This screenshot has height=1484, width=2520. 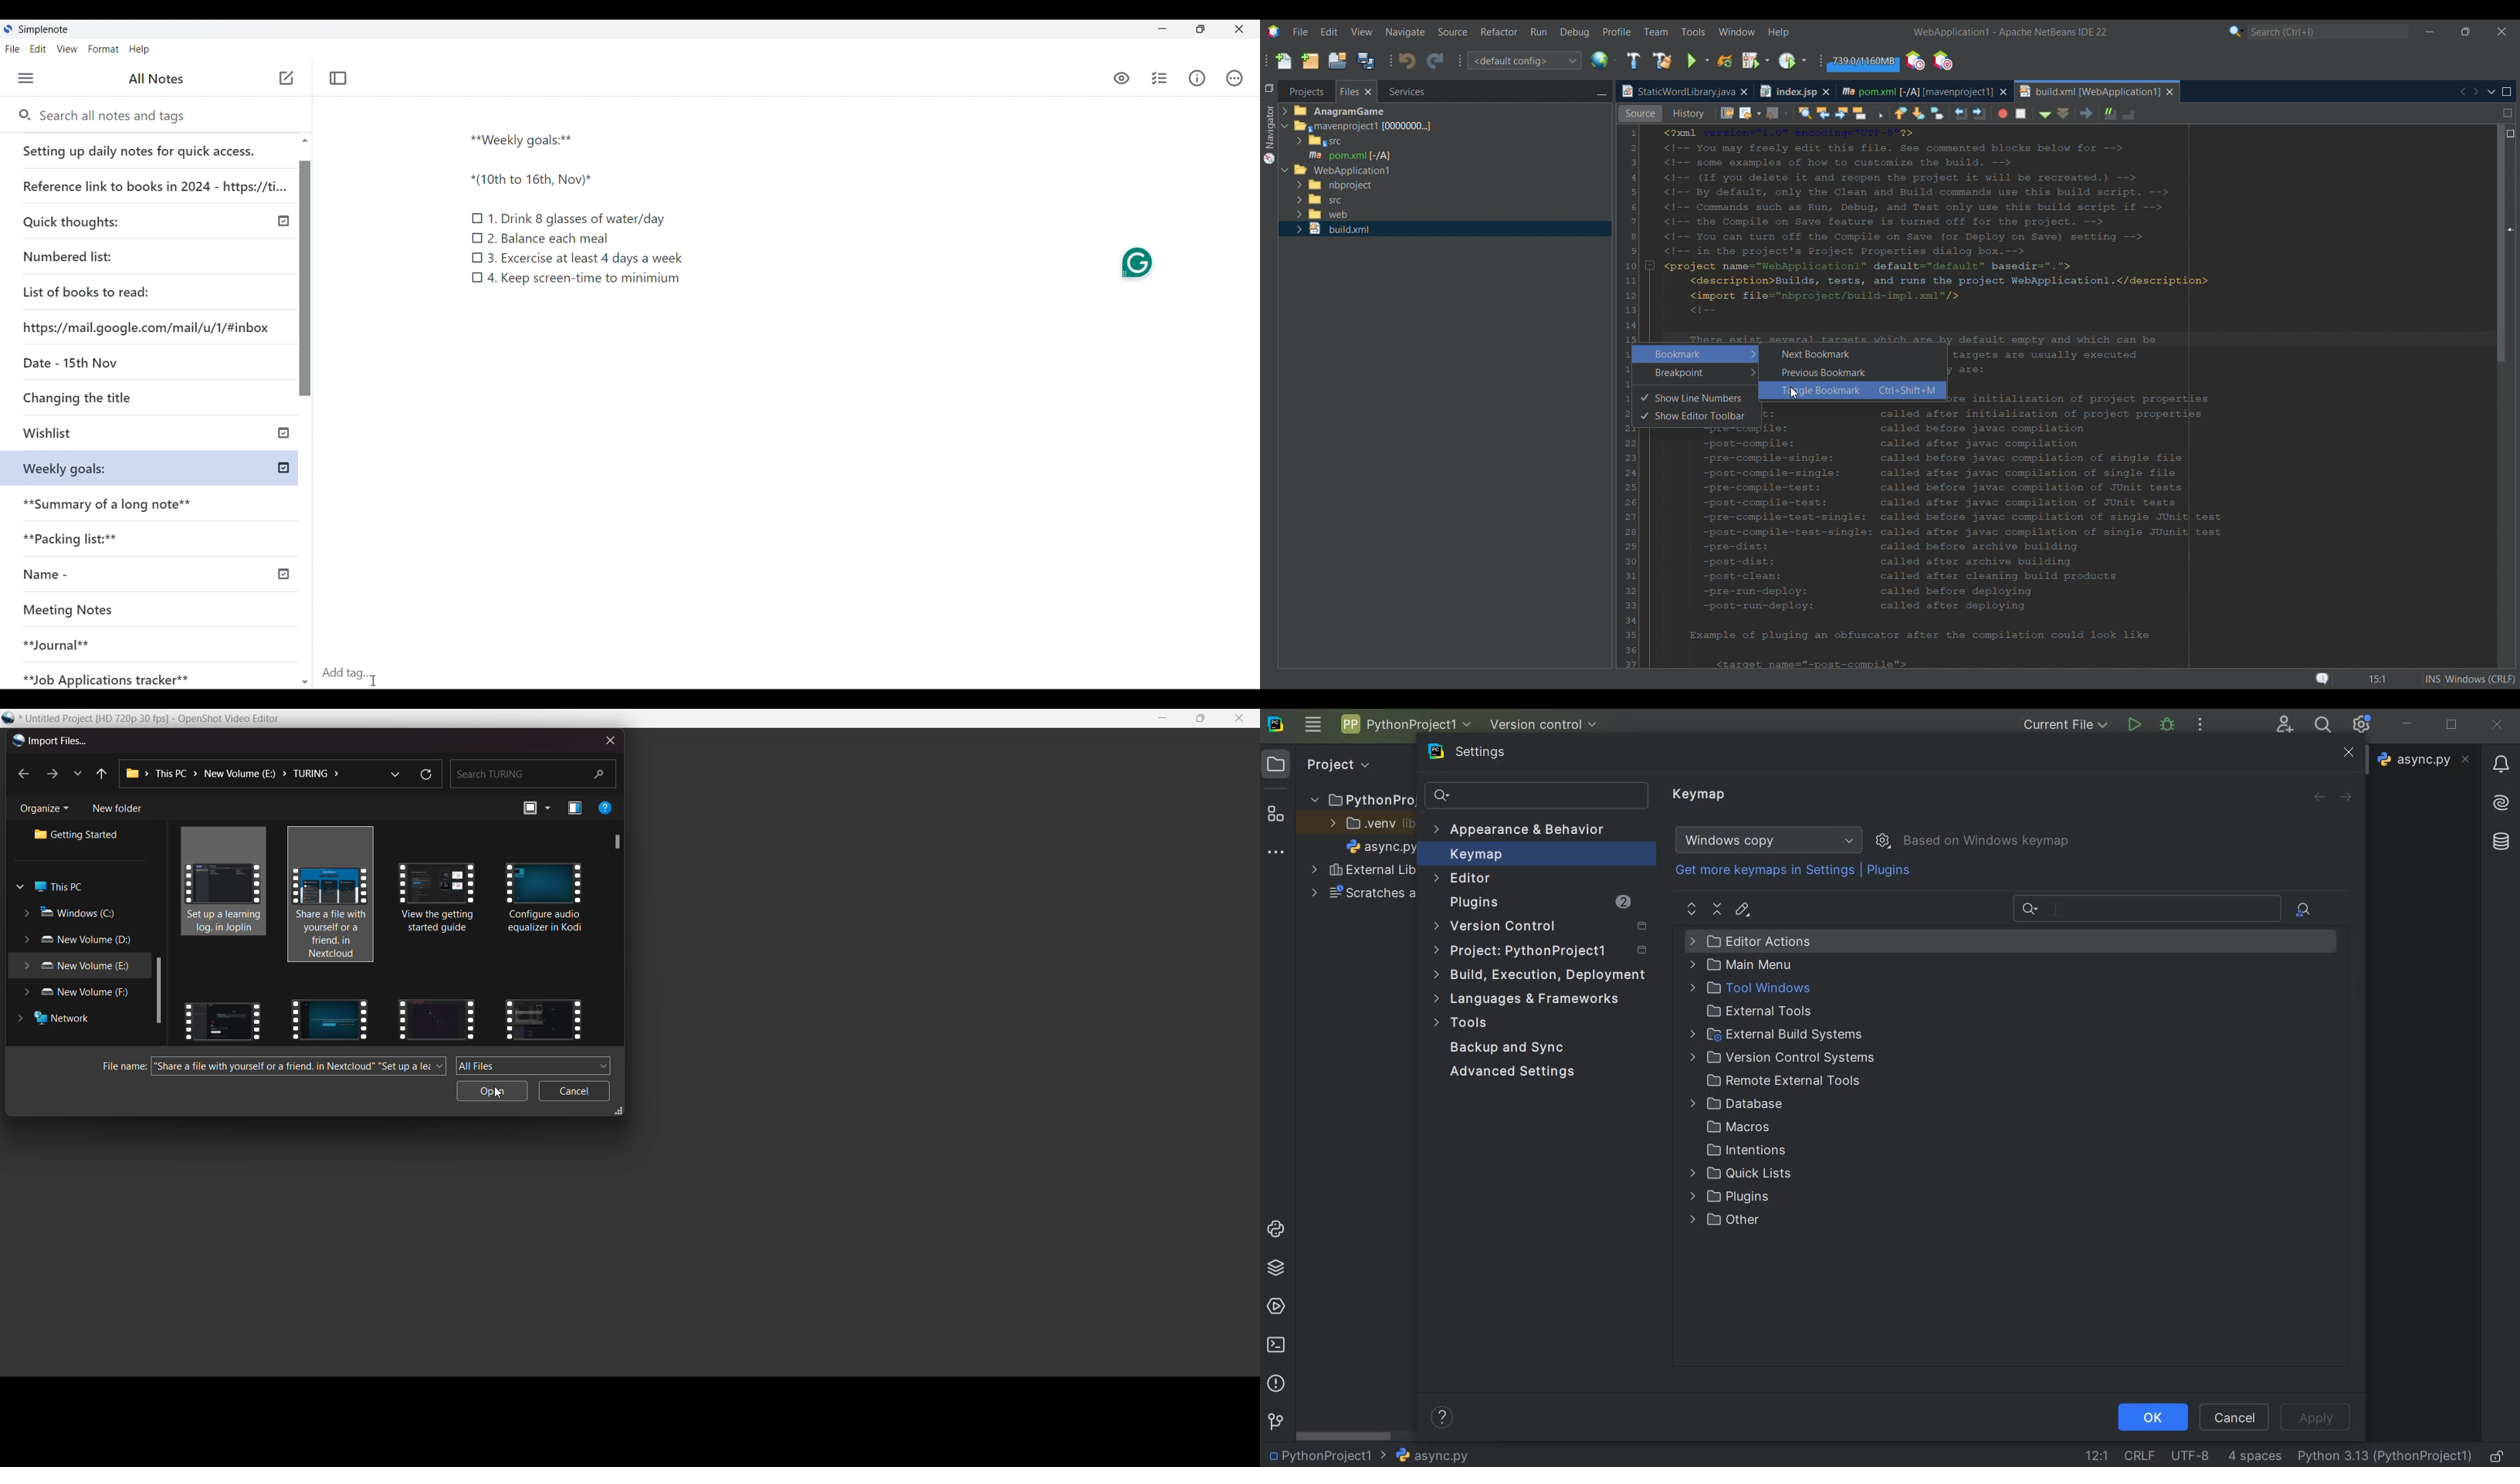 I want to click on external libraries, so click(x=1363, y=872).